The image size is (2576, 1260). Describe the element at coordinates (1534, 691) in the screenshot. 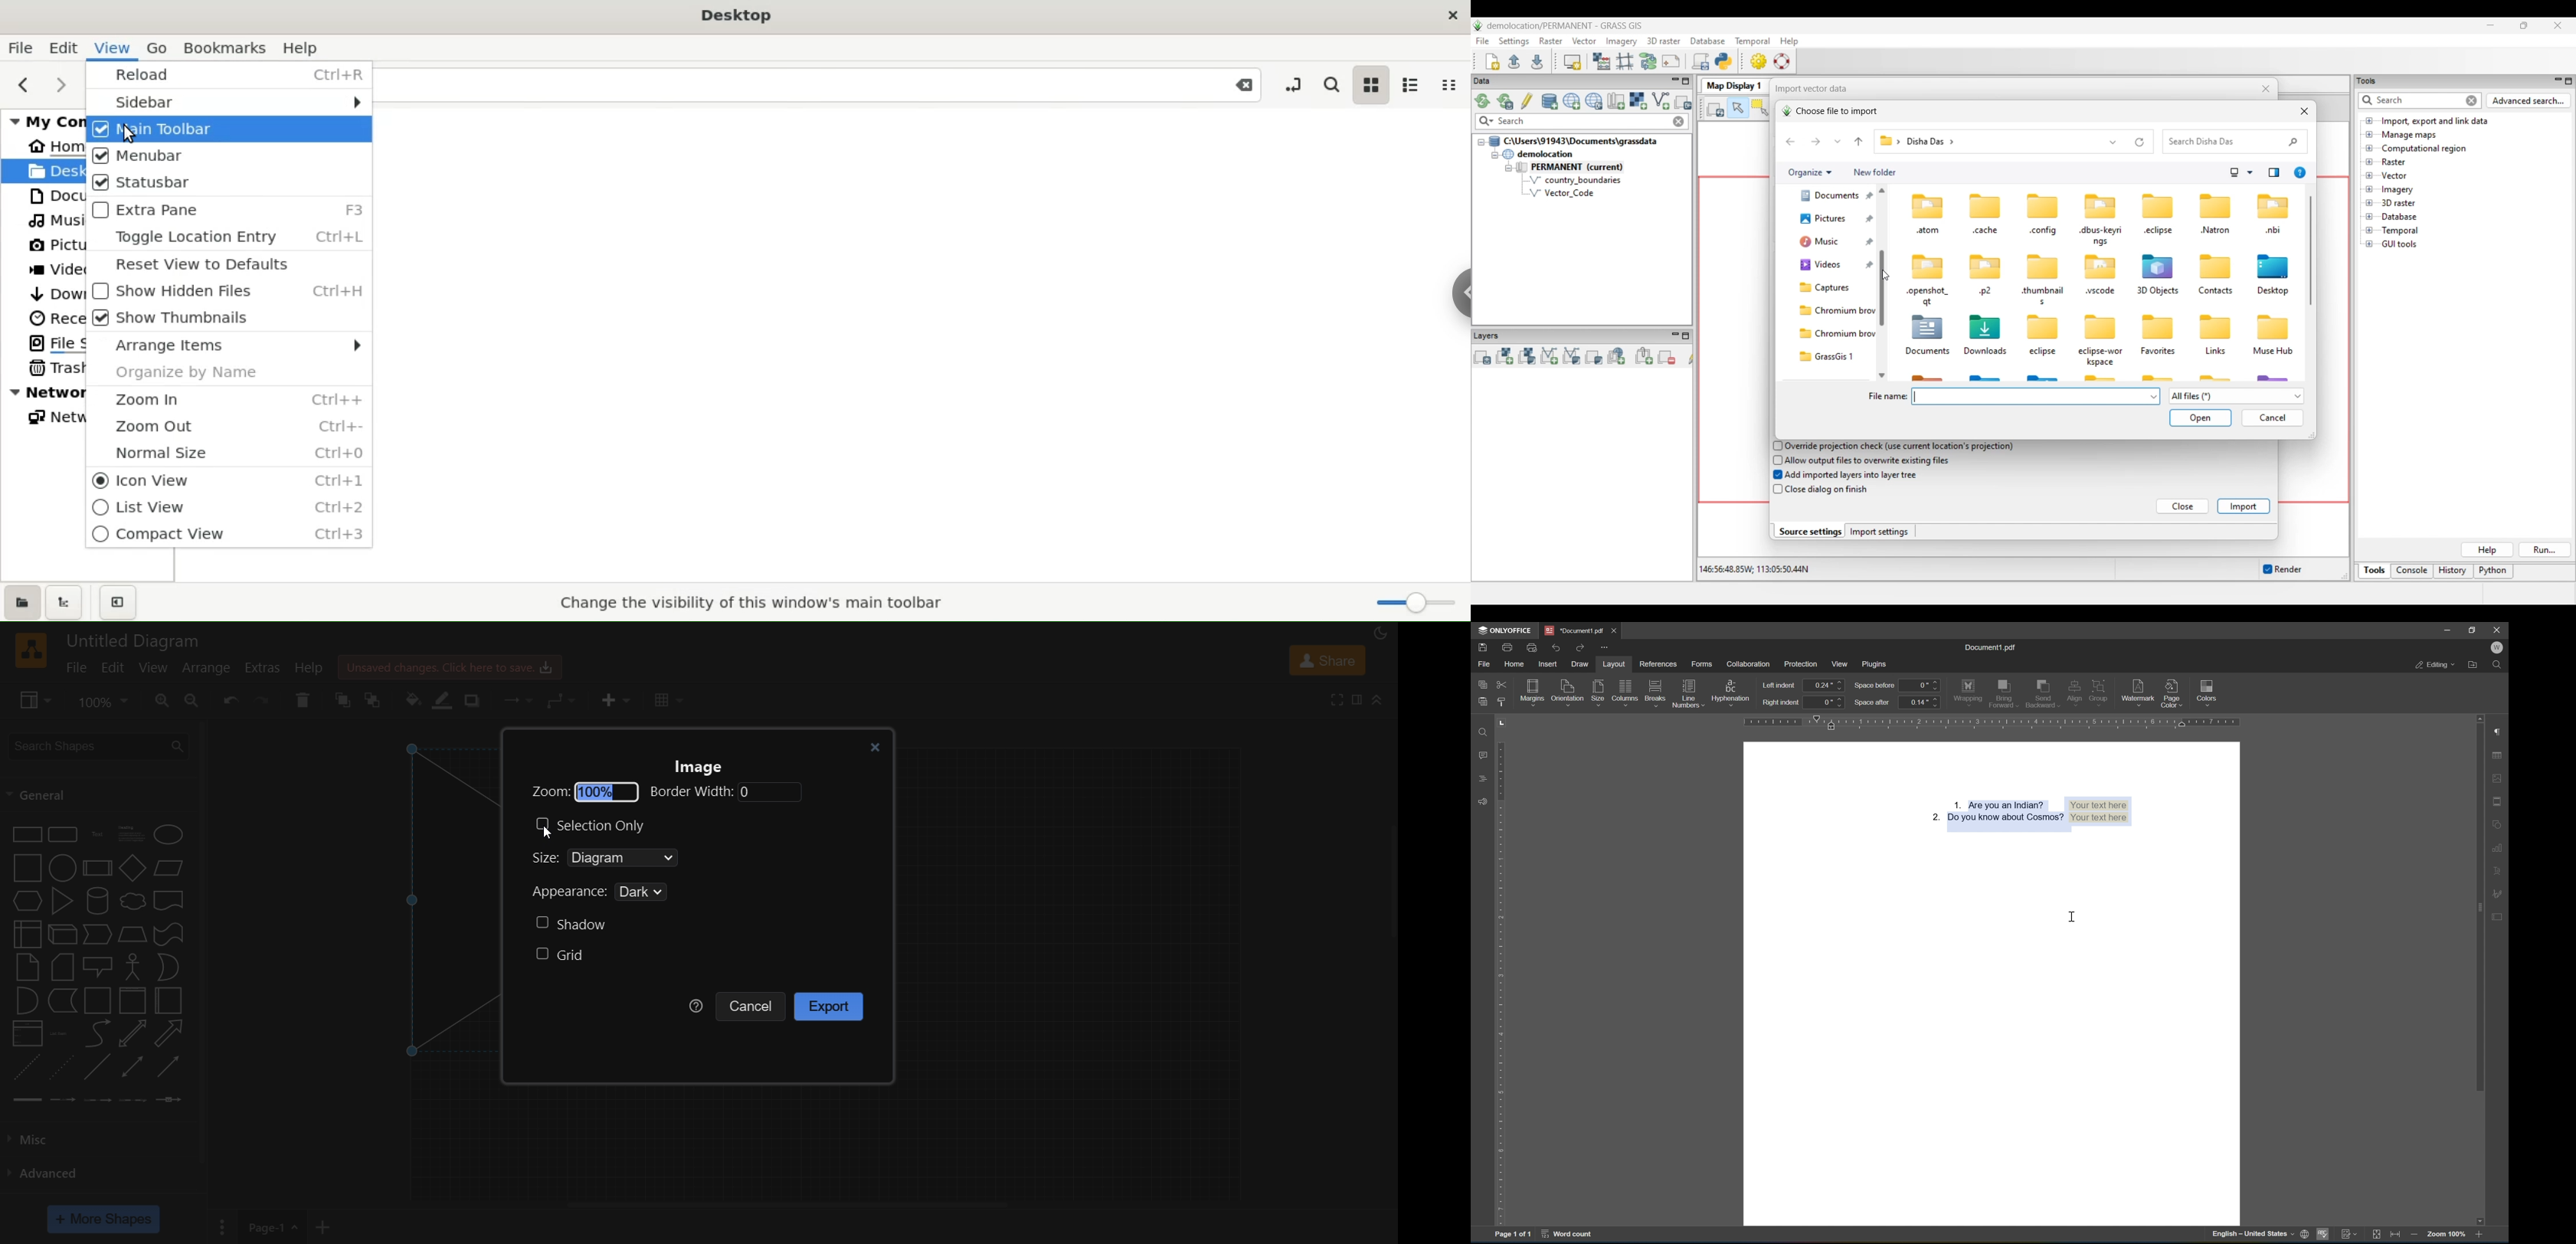

I see `margins` at that location.